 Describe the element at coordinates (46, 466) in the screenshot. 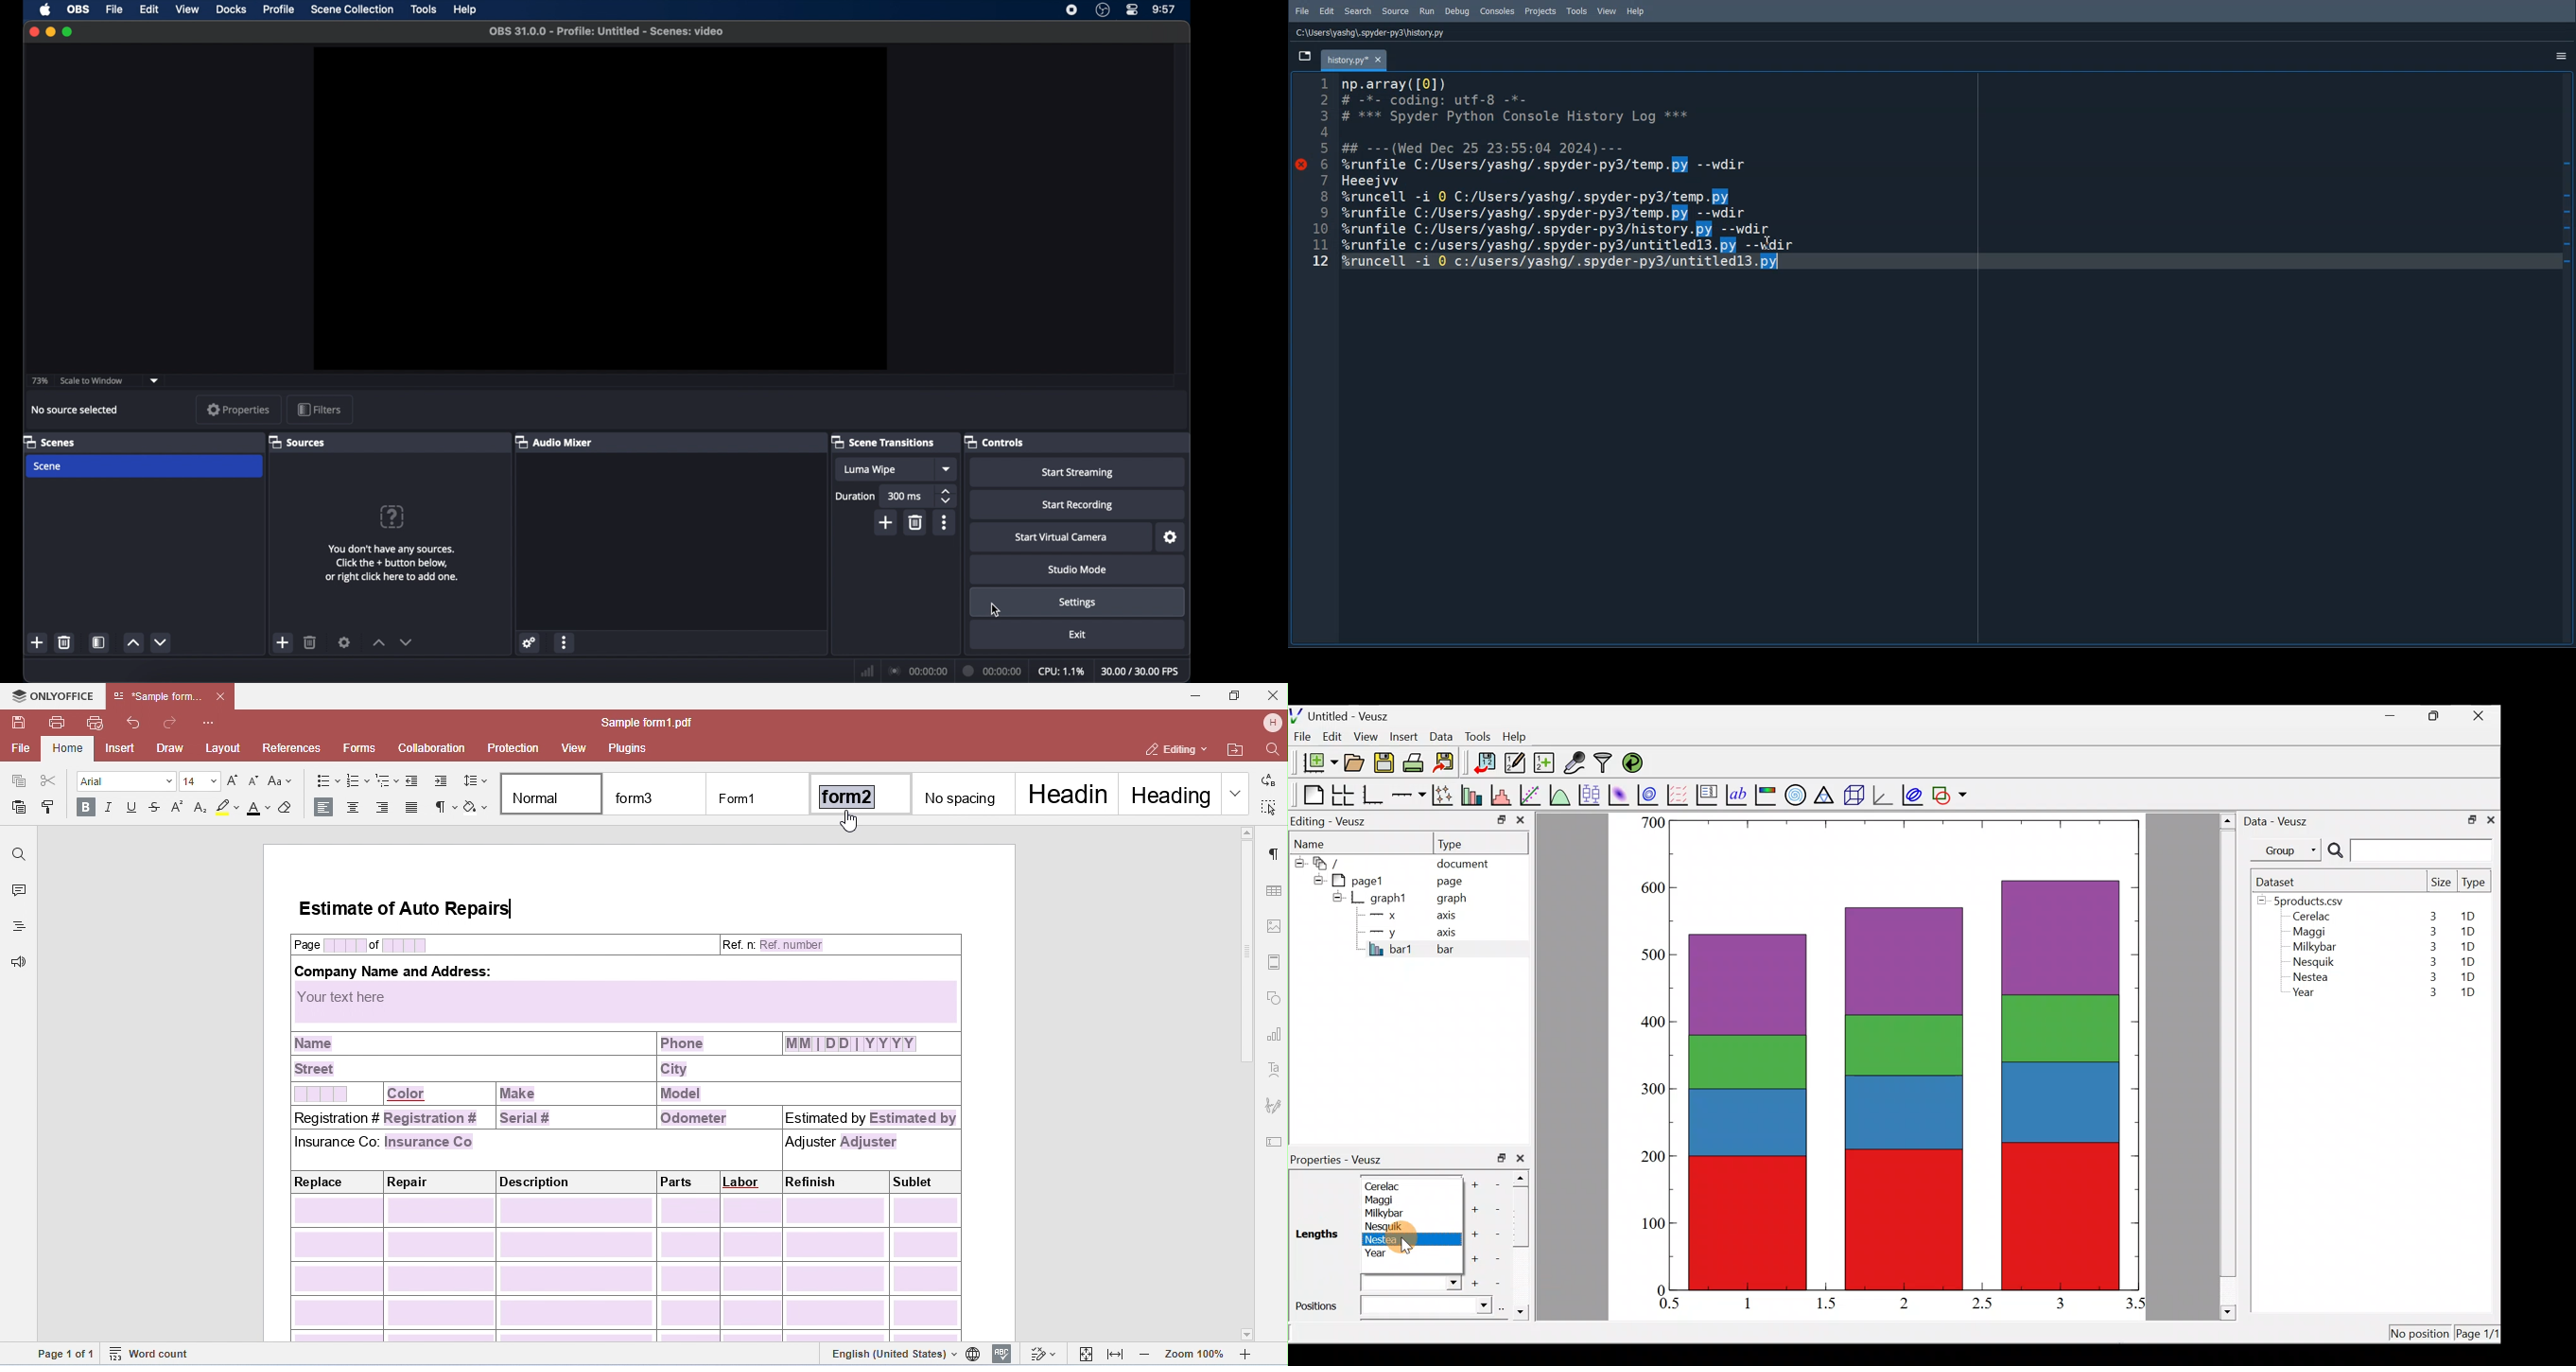

I see `scene` at that location.